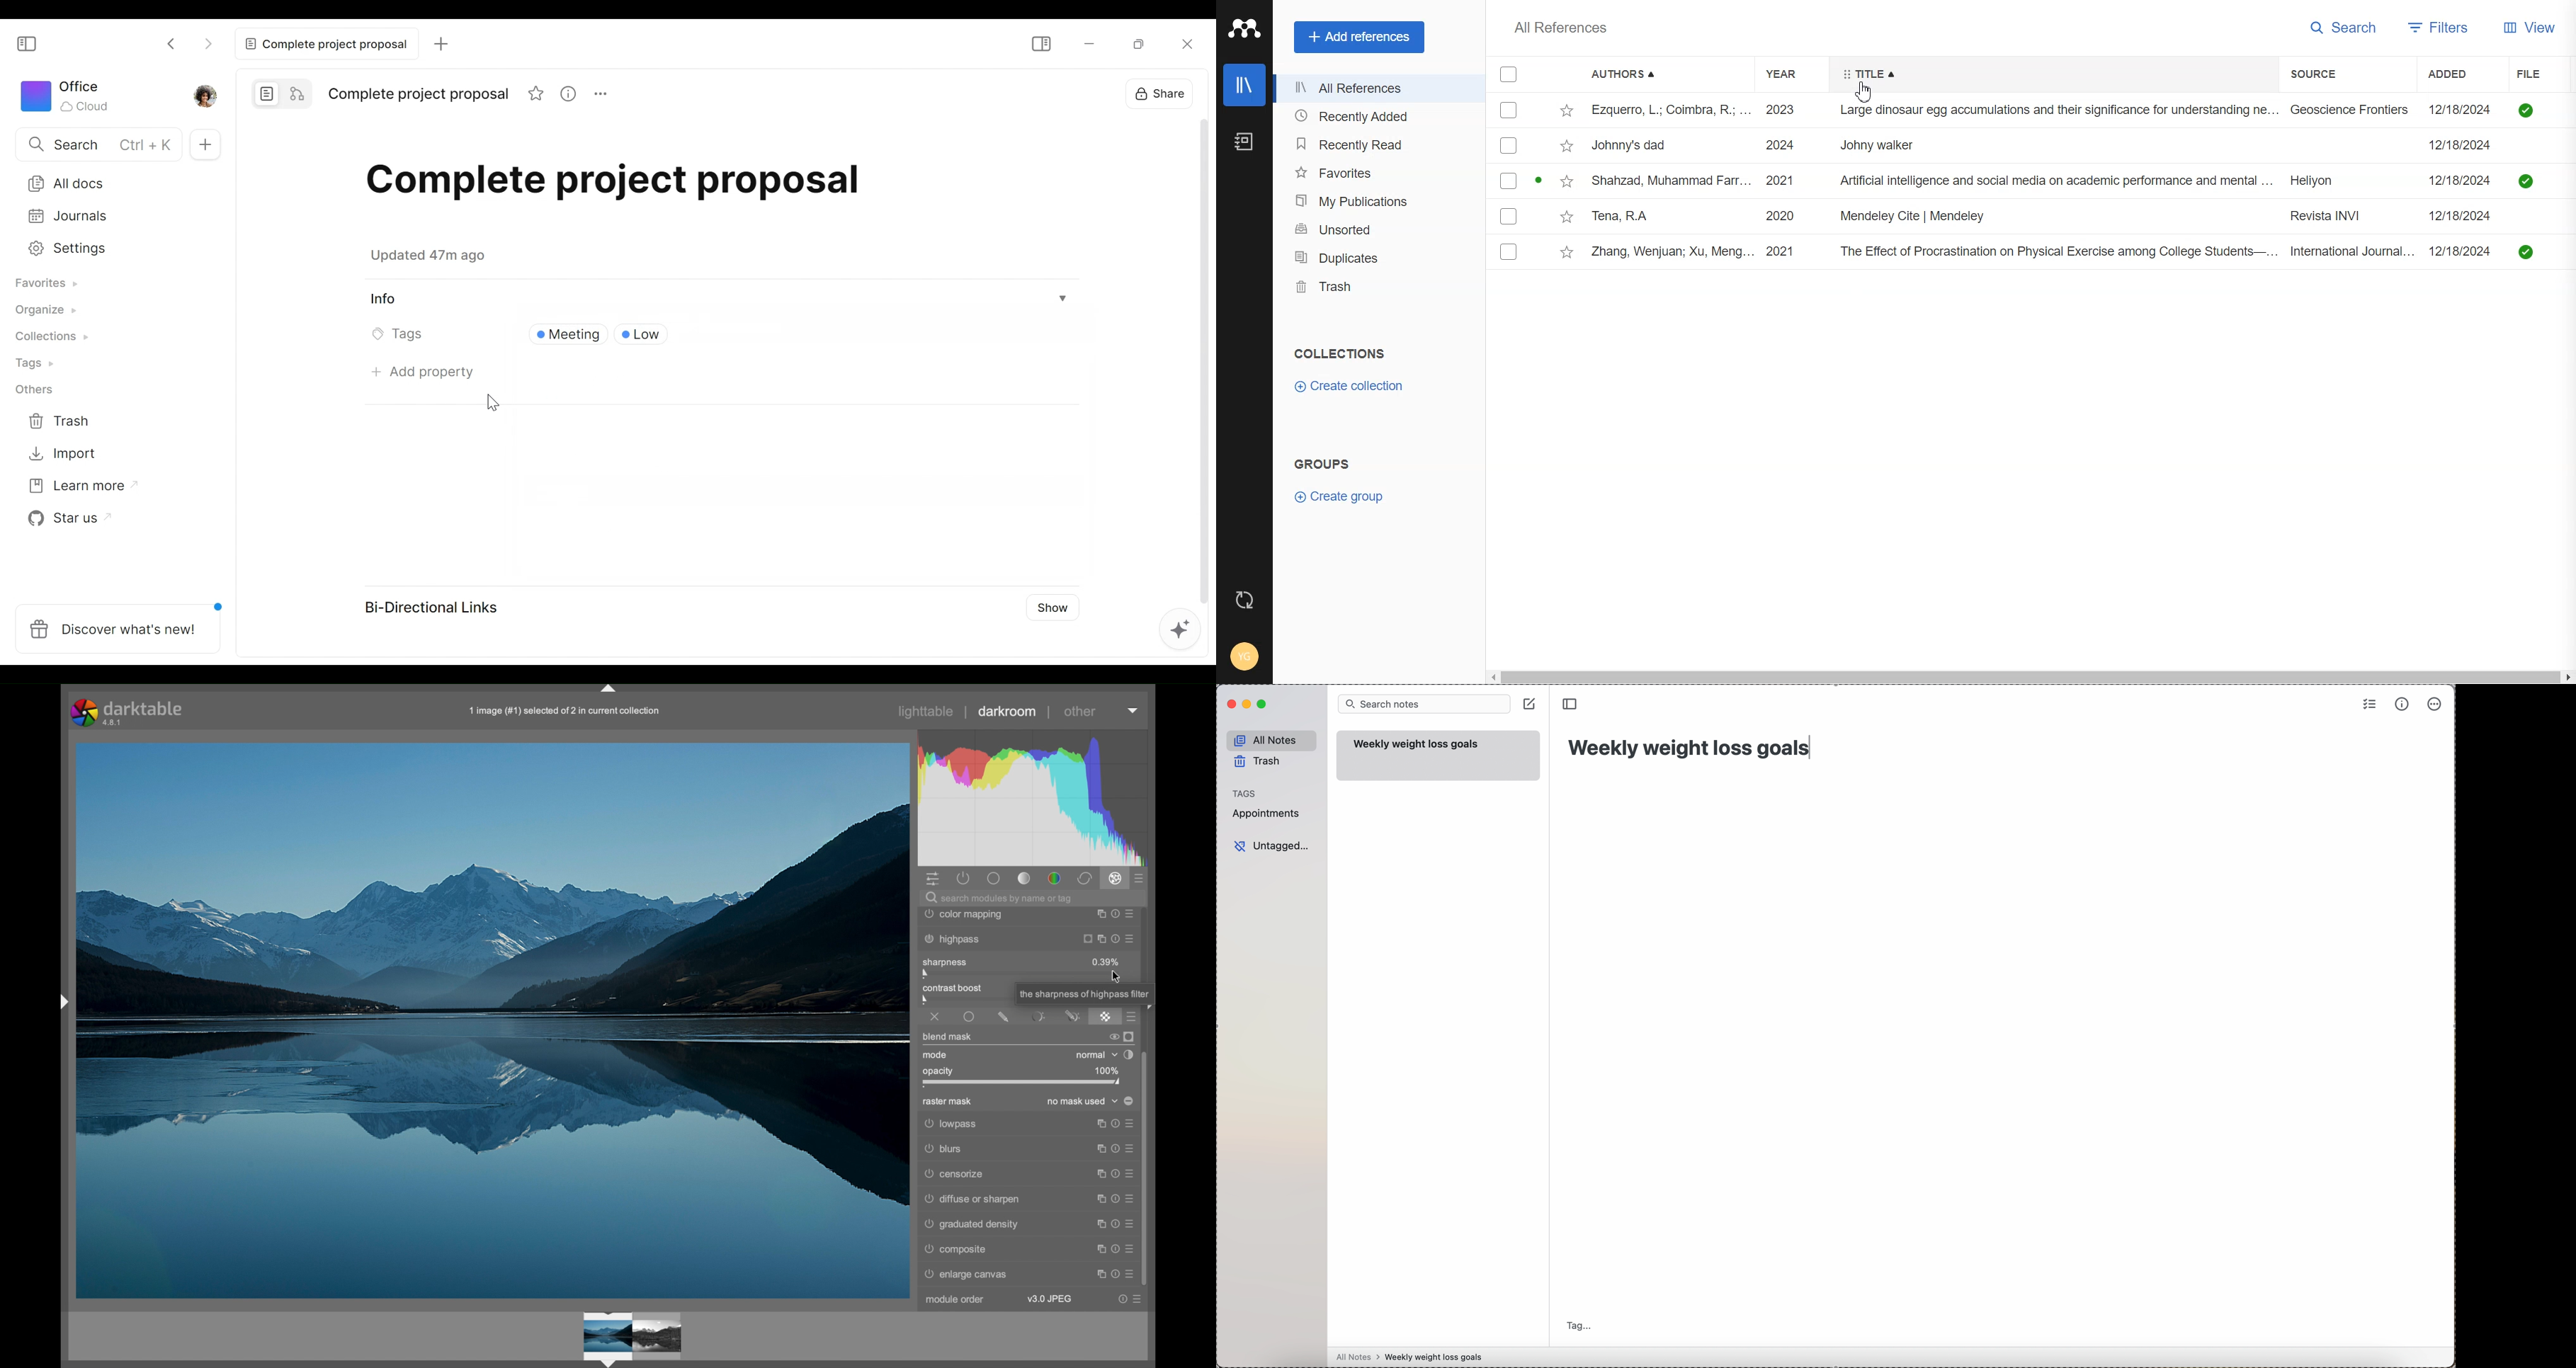 The width and height of the screenshot is (2576, 1372). I want to click on darktable, so click(128, 712).